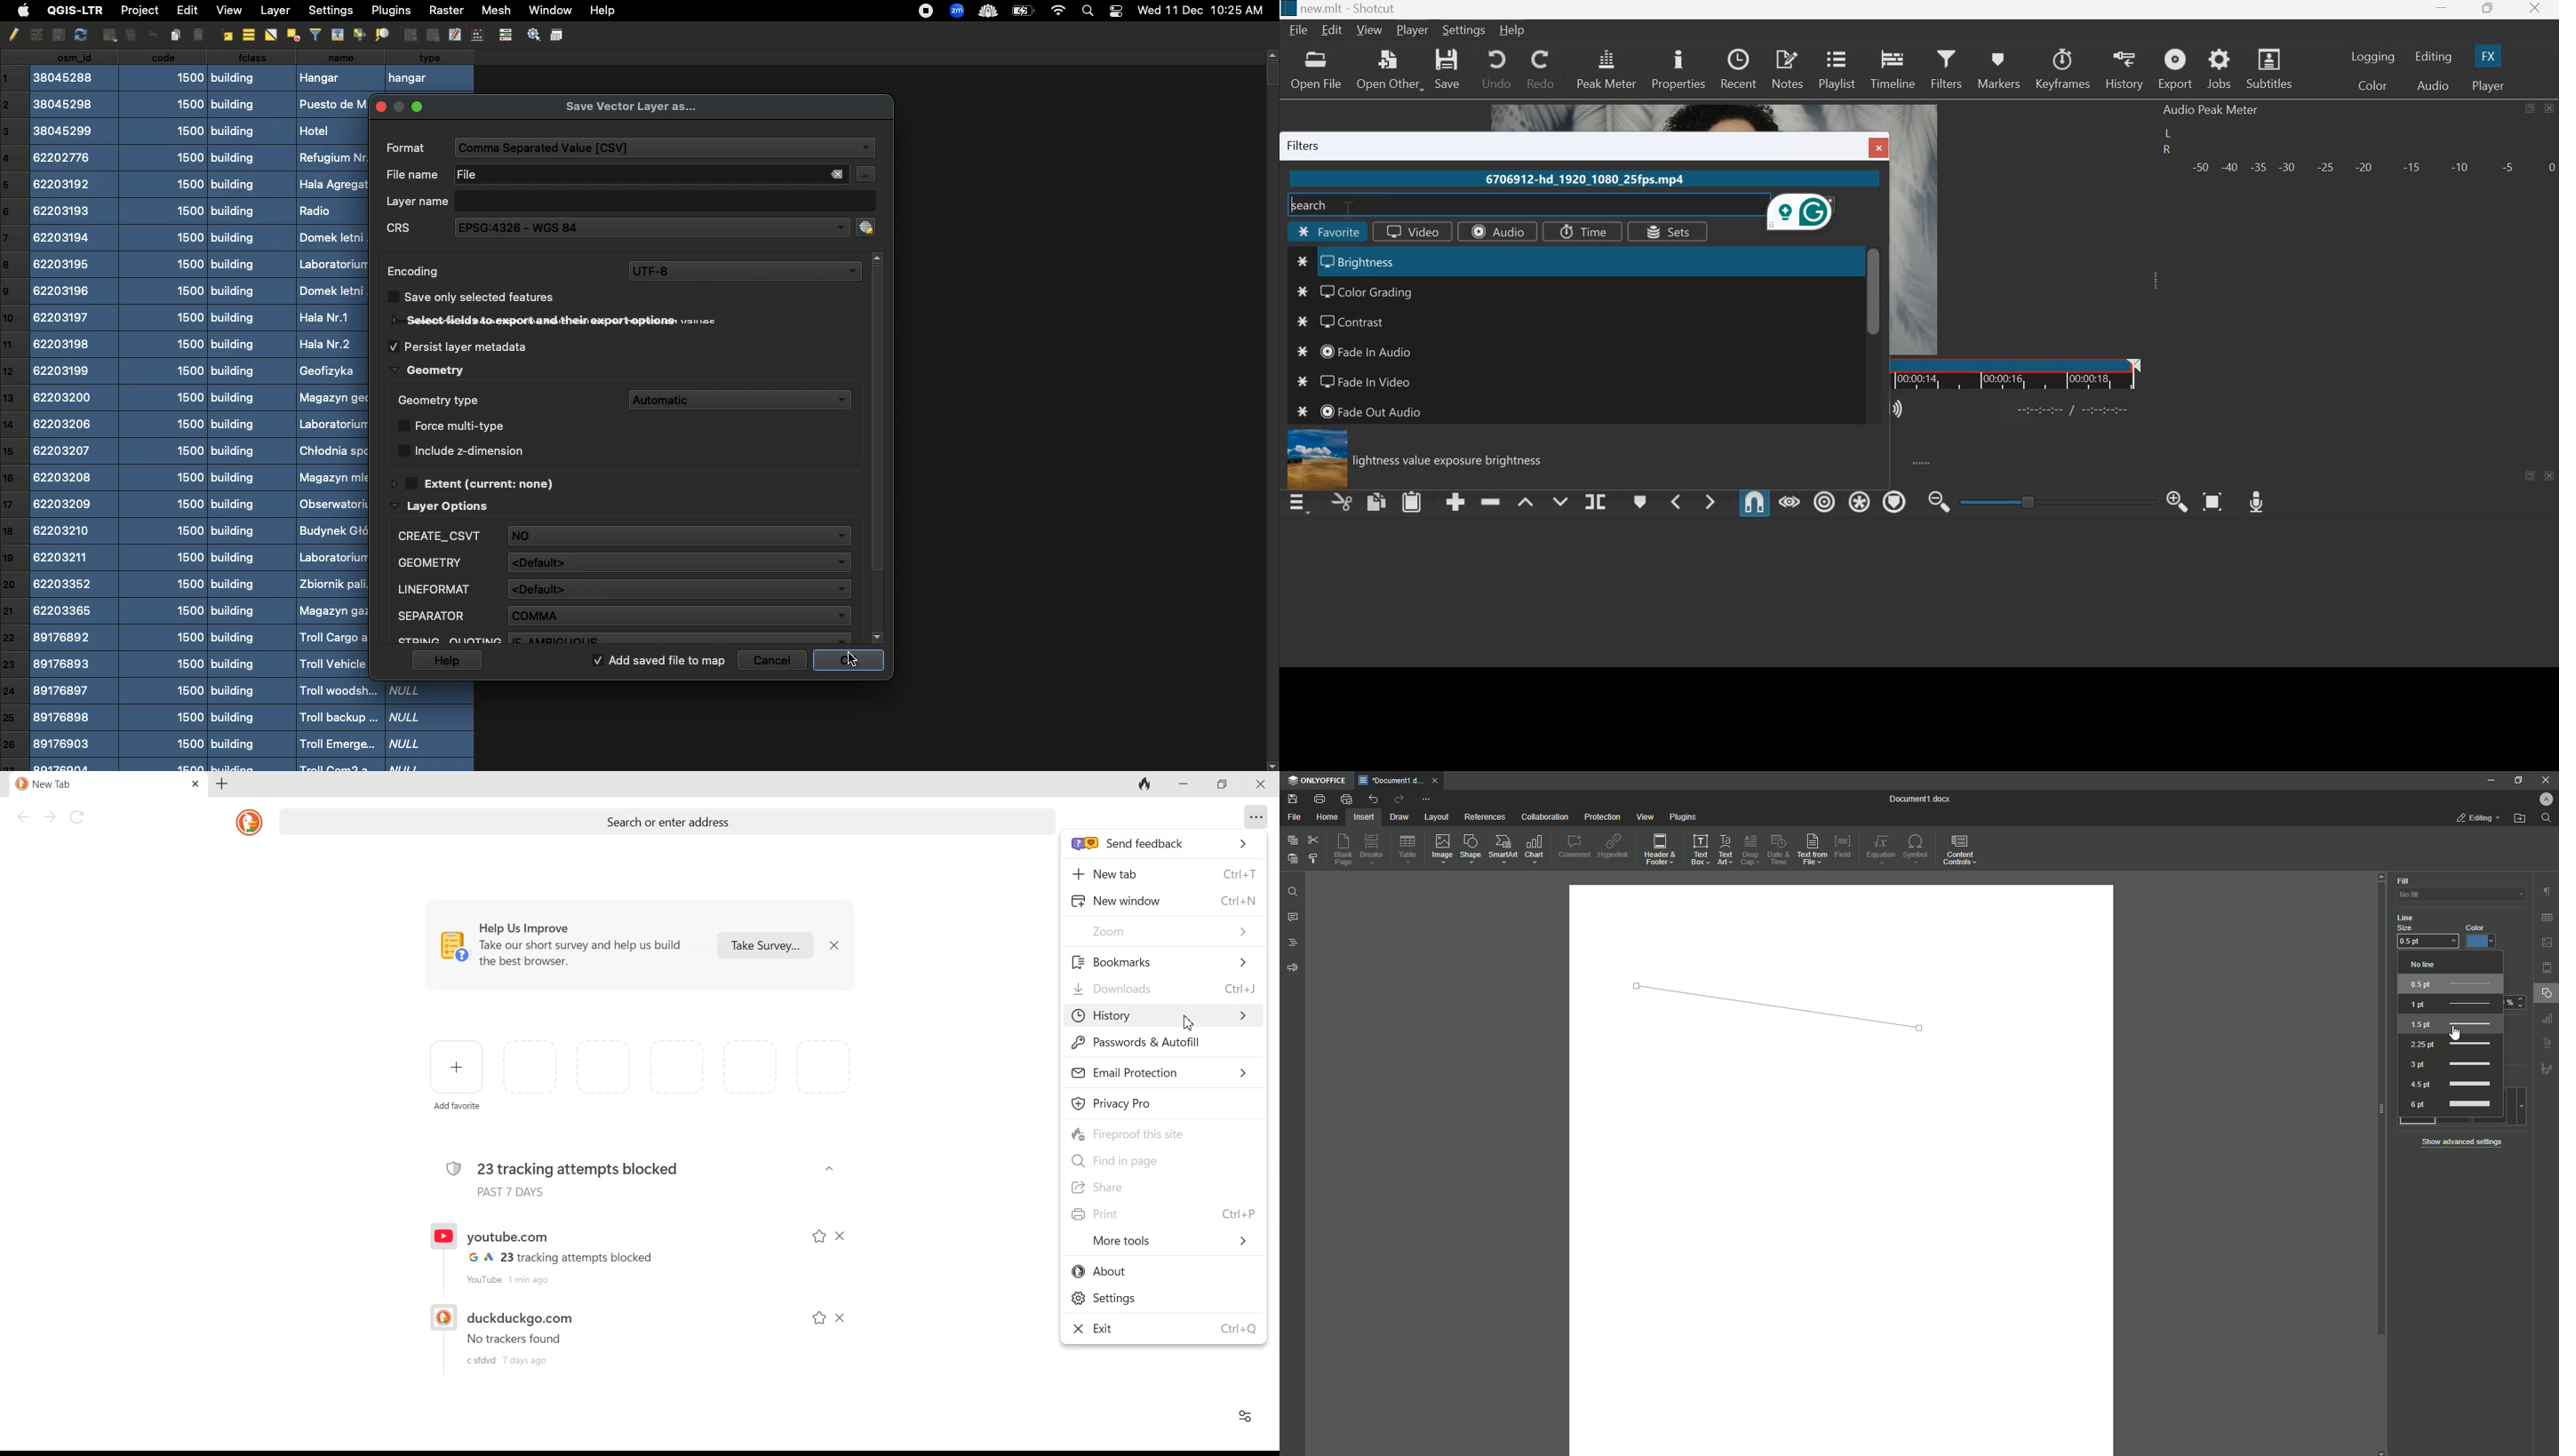 The image size is (2576, 1456). I want to click on Settings, so click(531, 34).